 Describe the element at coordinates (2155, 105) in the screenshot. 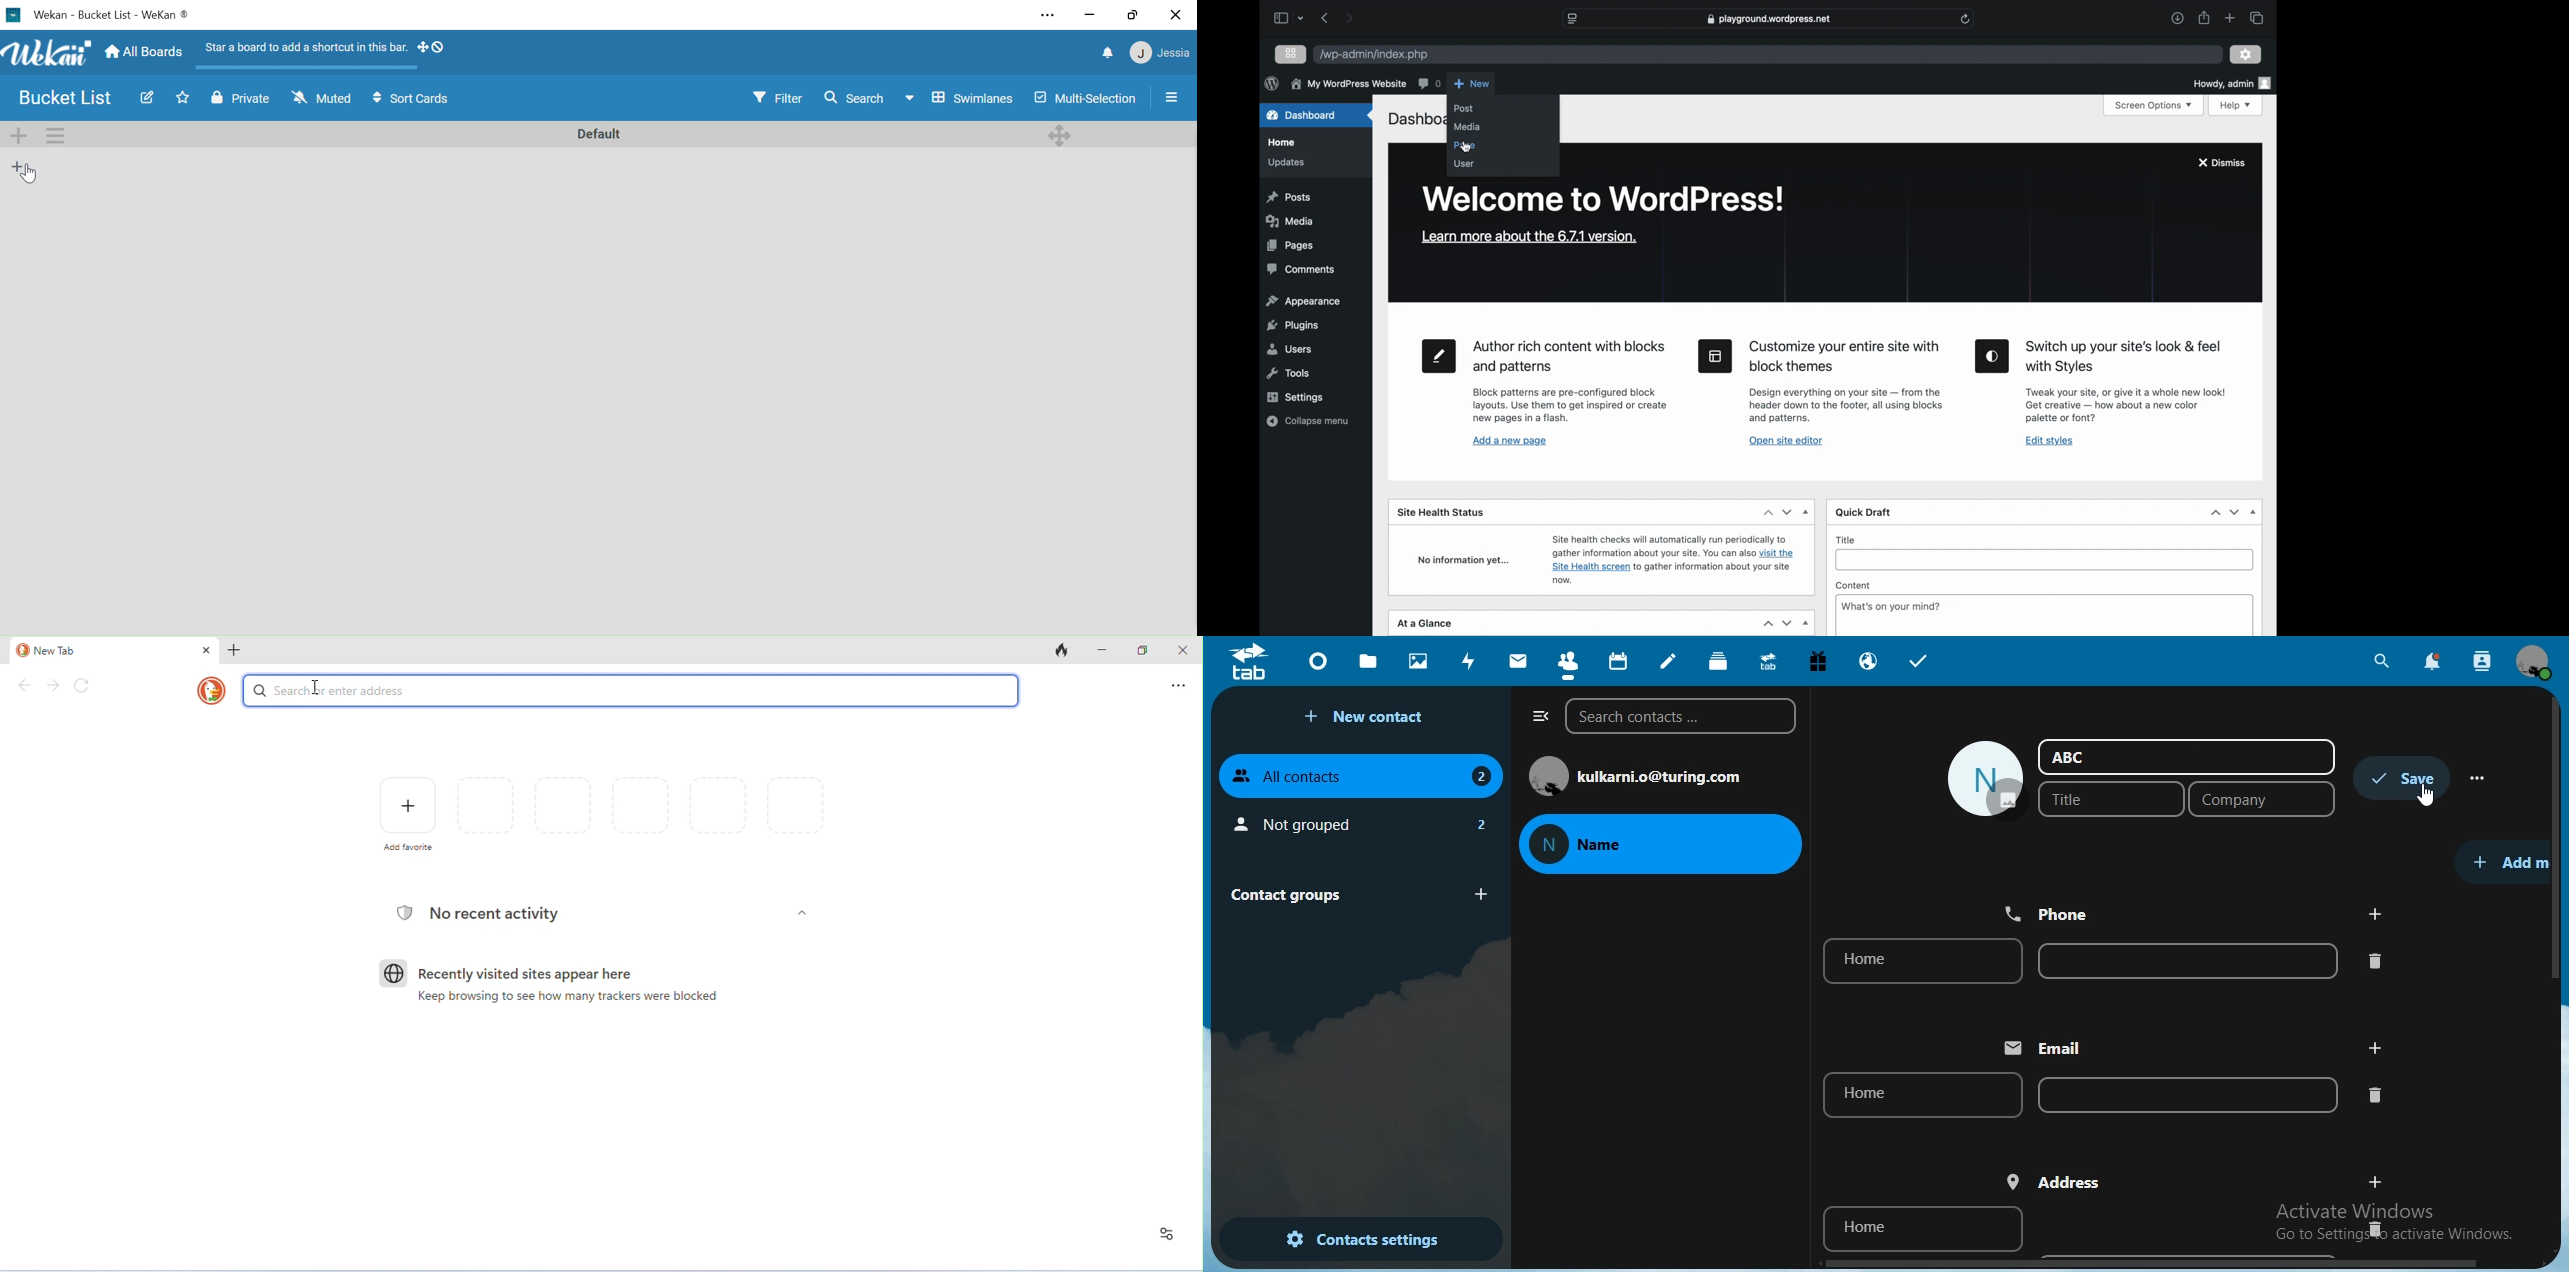

I see `screen options` at that location.